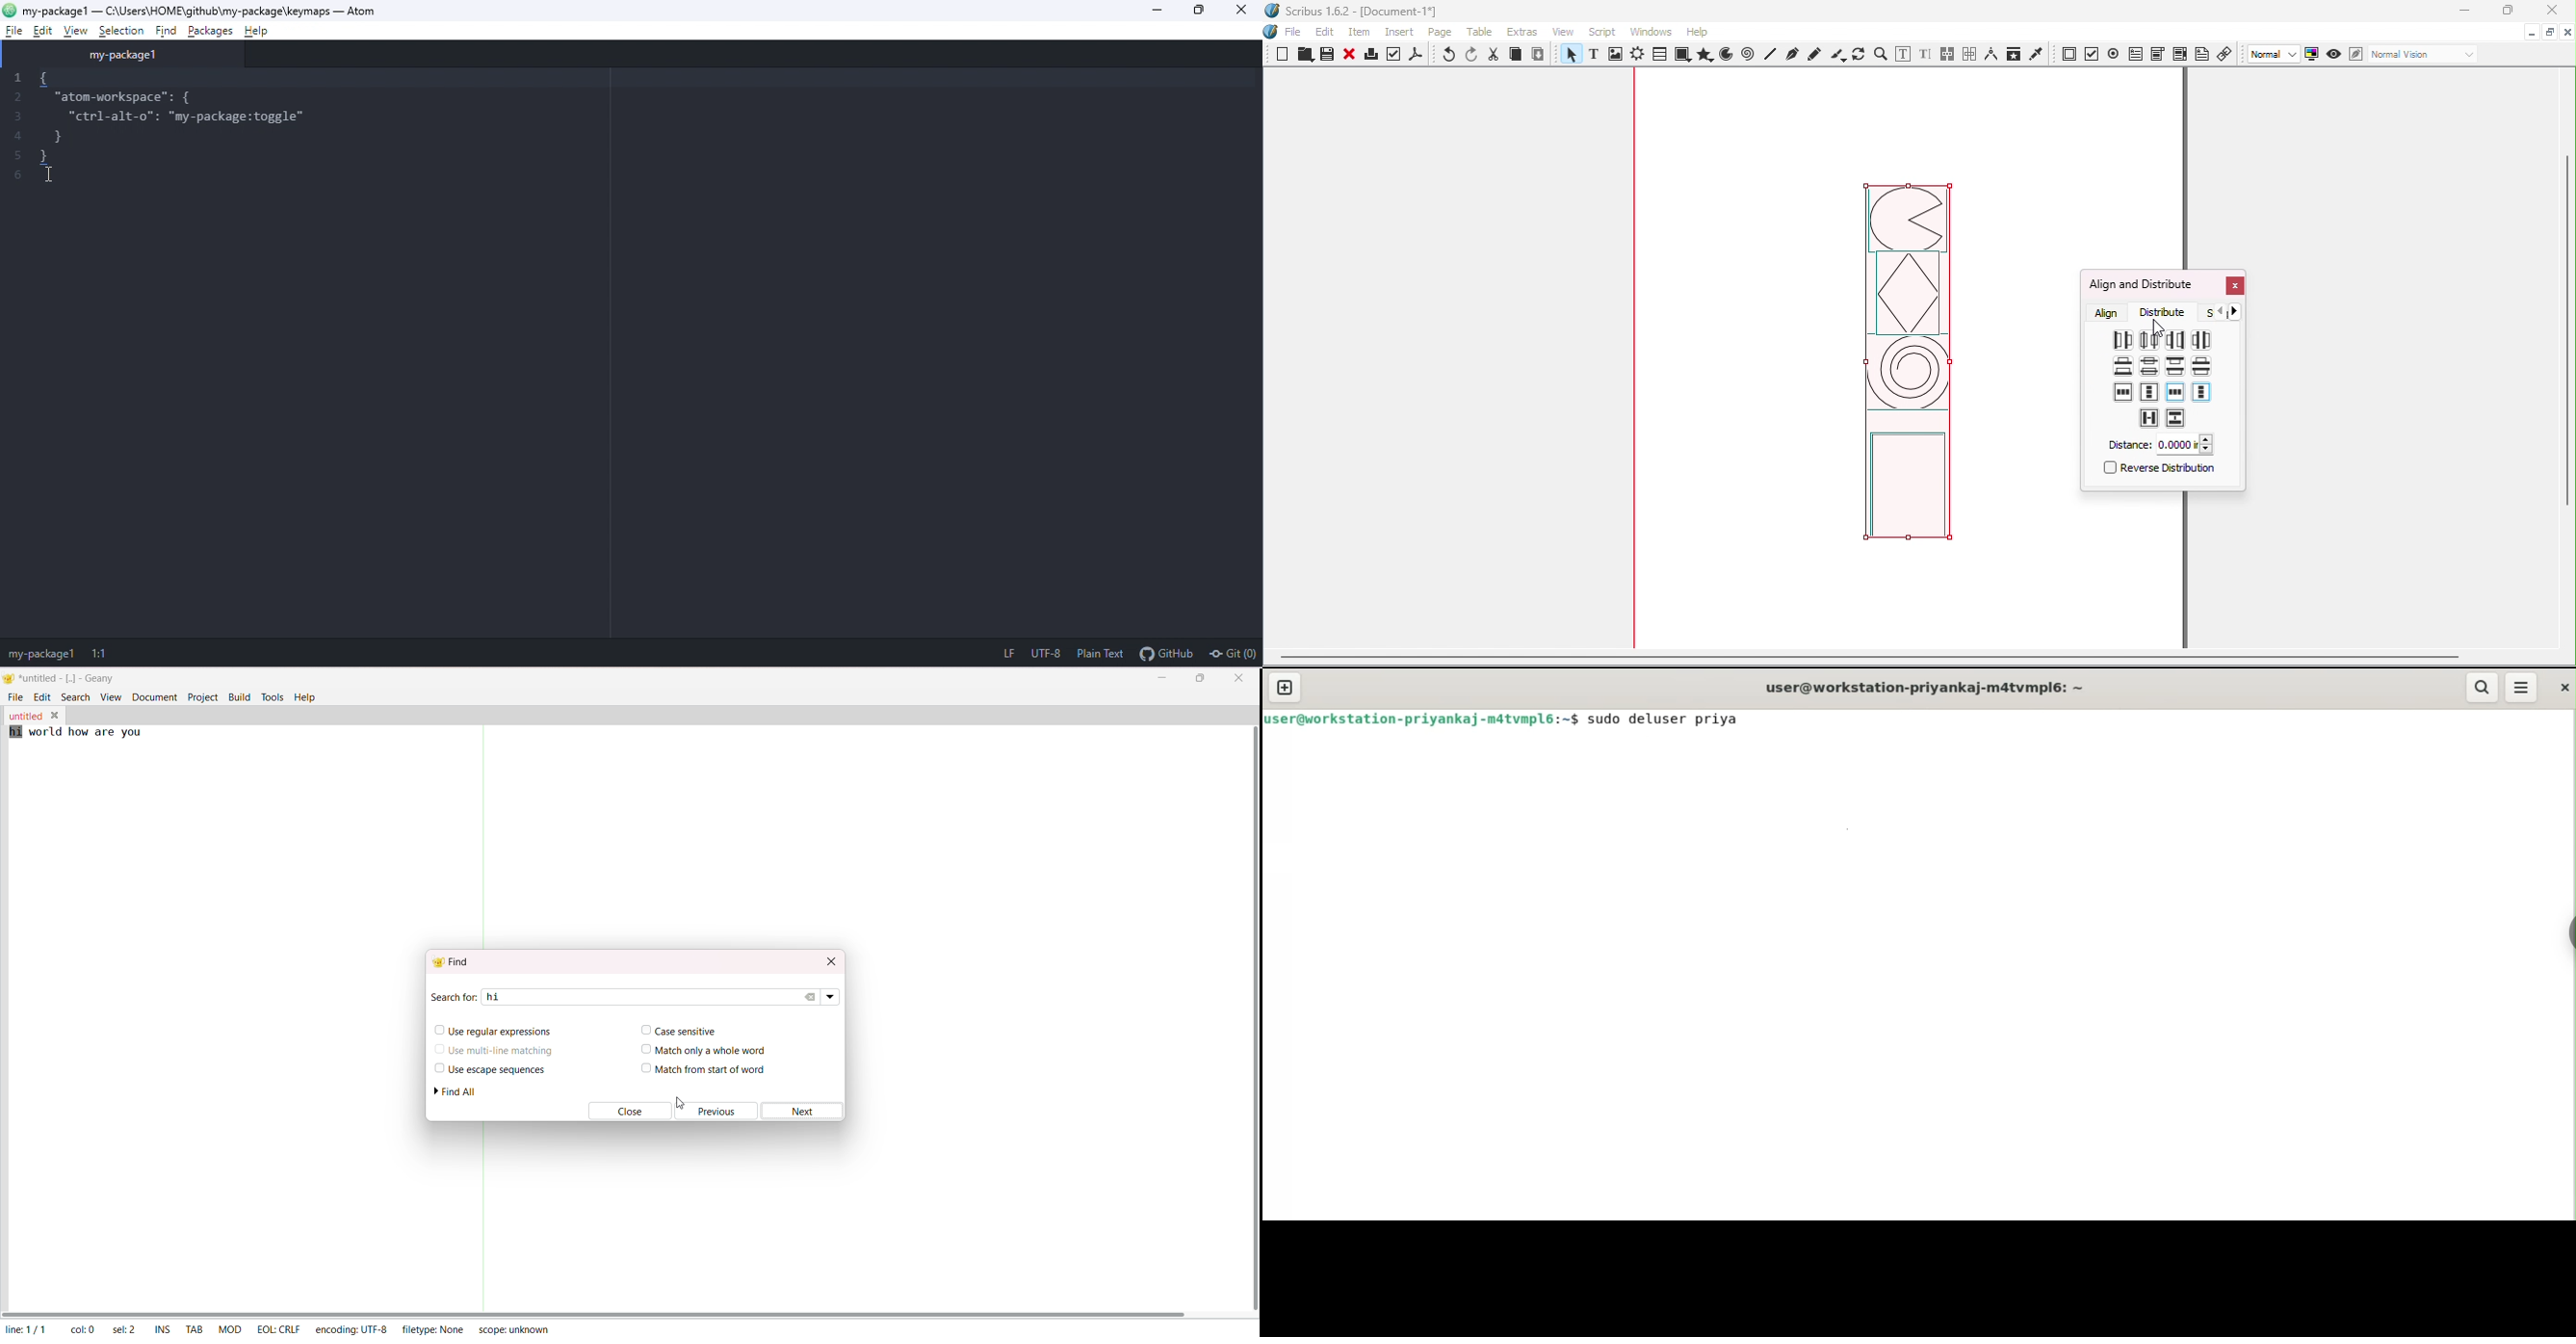 Image resolution: width=2576 pixels, height=1344 pixels. I want to click on Undo, so click(1450, 56).